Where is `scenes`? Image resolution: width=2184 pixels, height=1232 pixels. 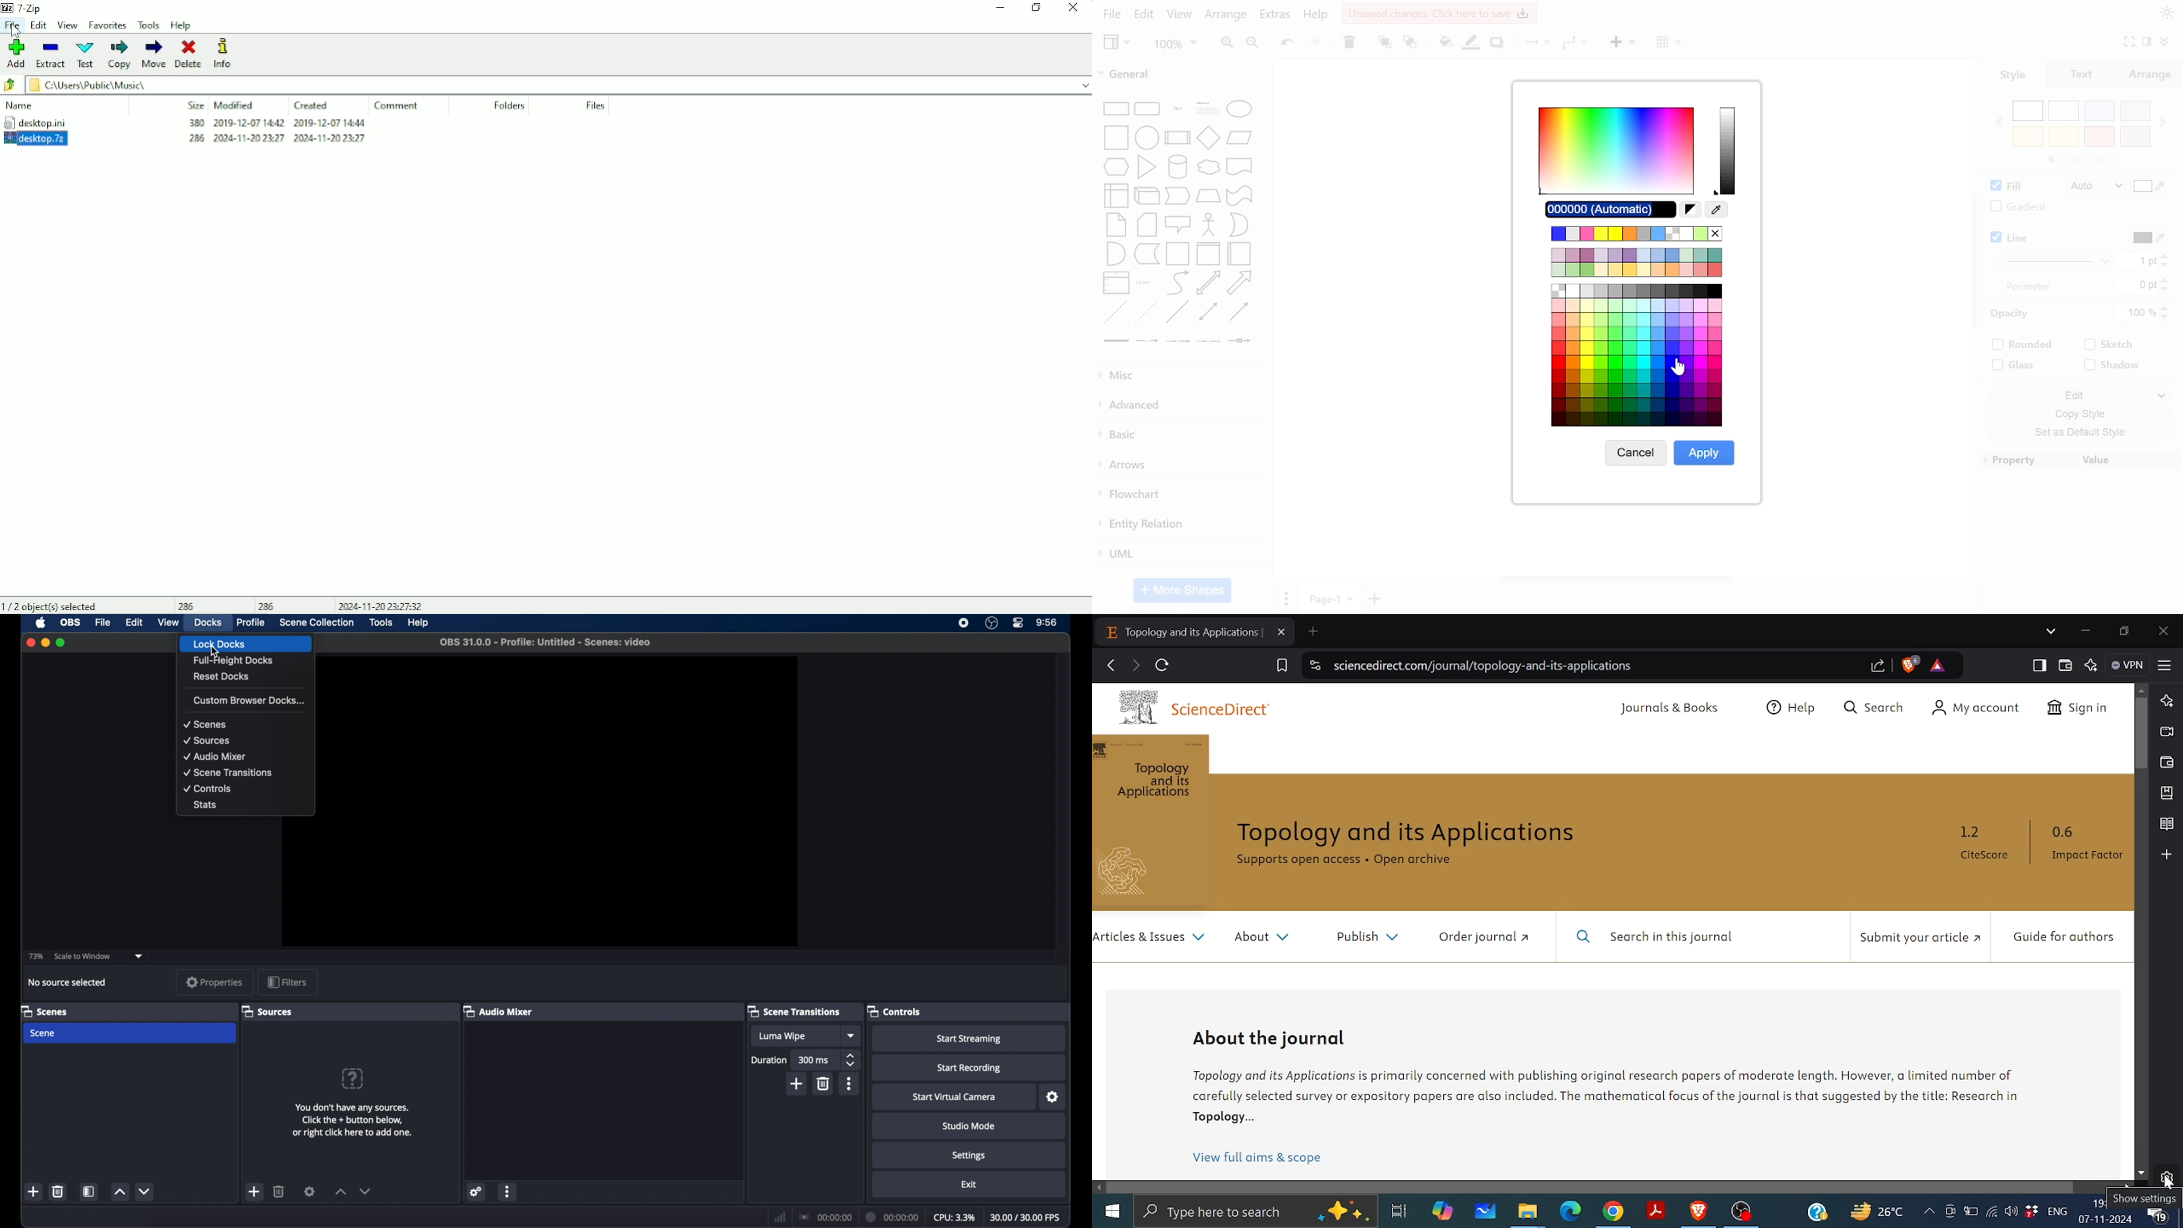
scenes is located at coordinates (205, 725).